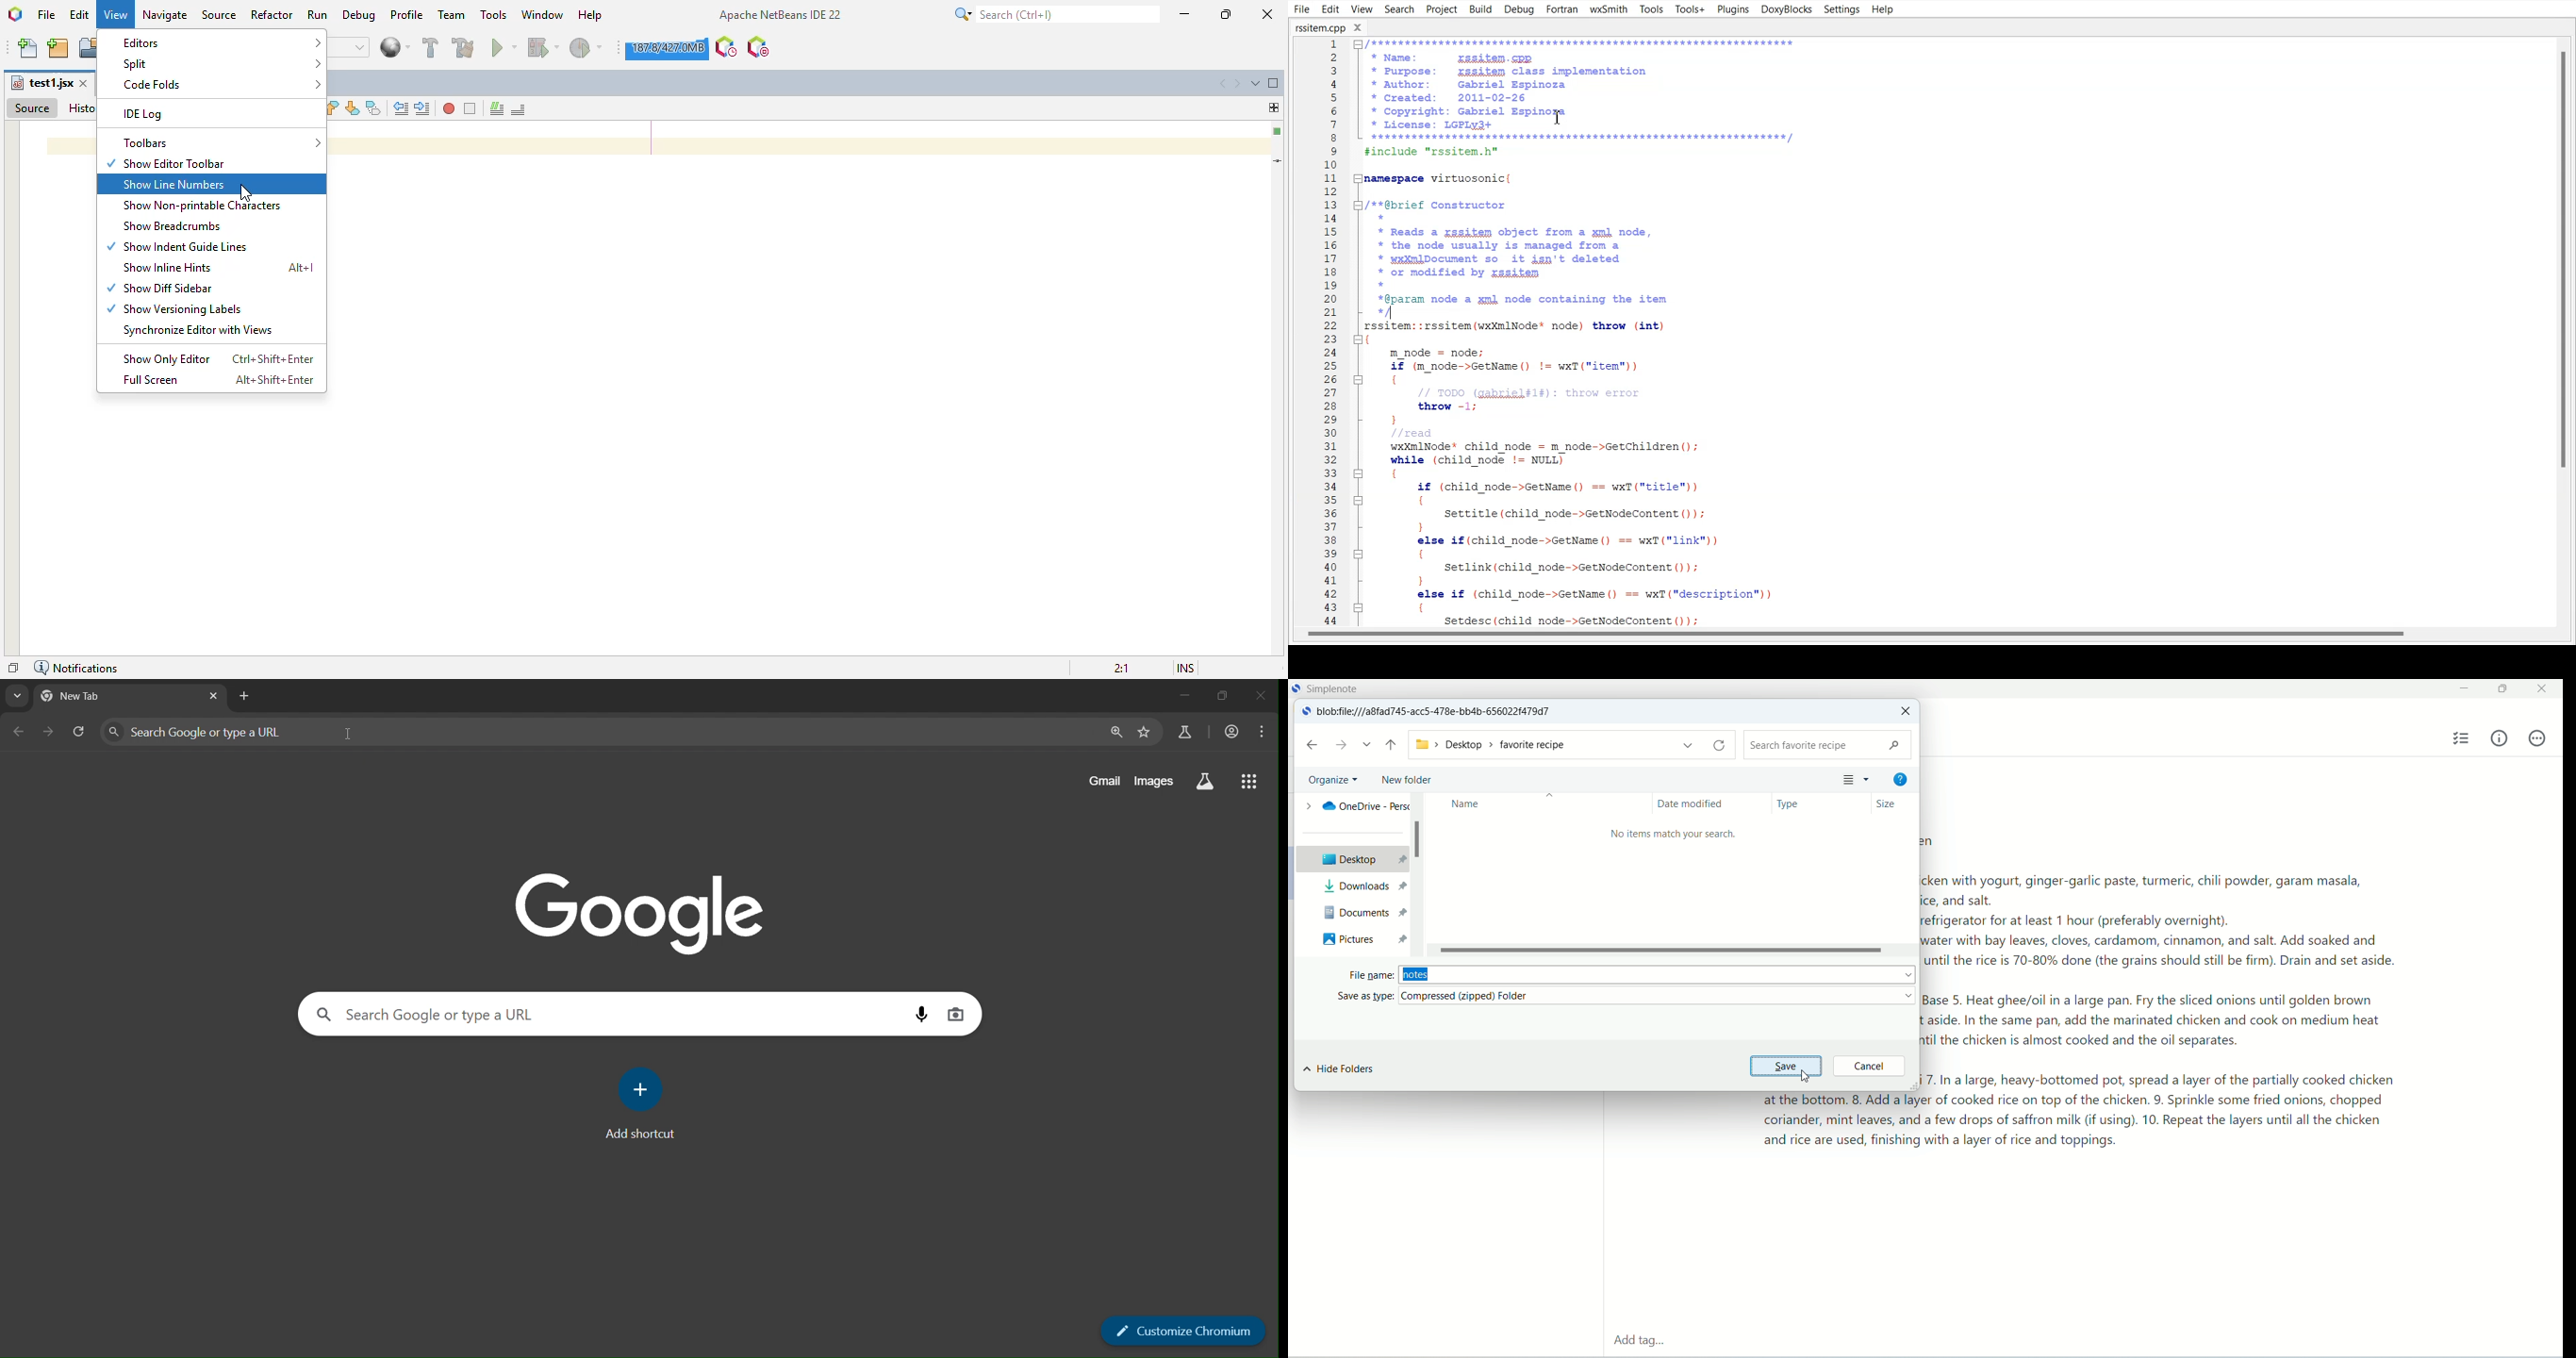 The width and height of the screenshot is (2576, 1372). I want to click on Collapse, so click(1358, 44).